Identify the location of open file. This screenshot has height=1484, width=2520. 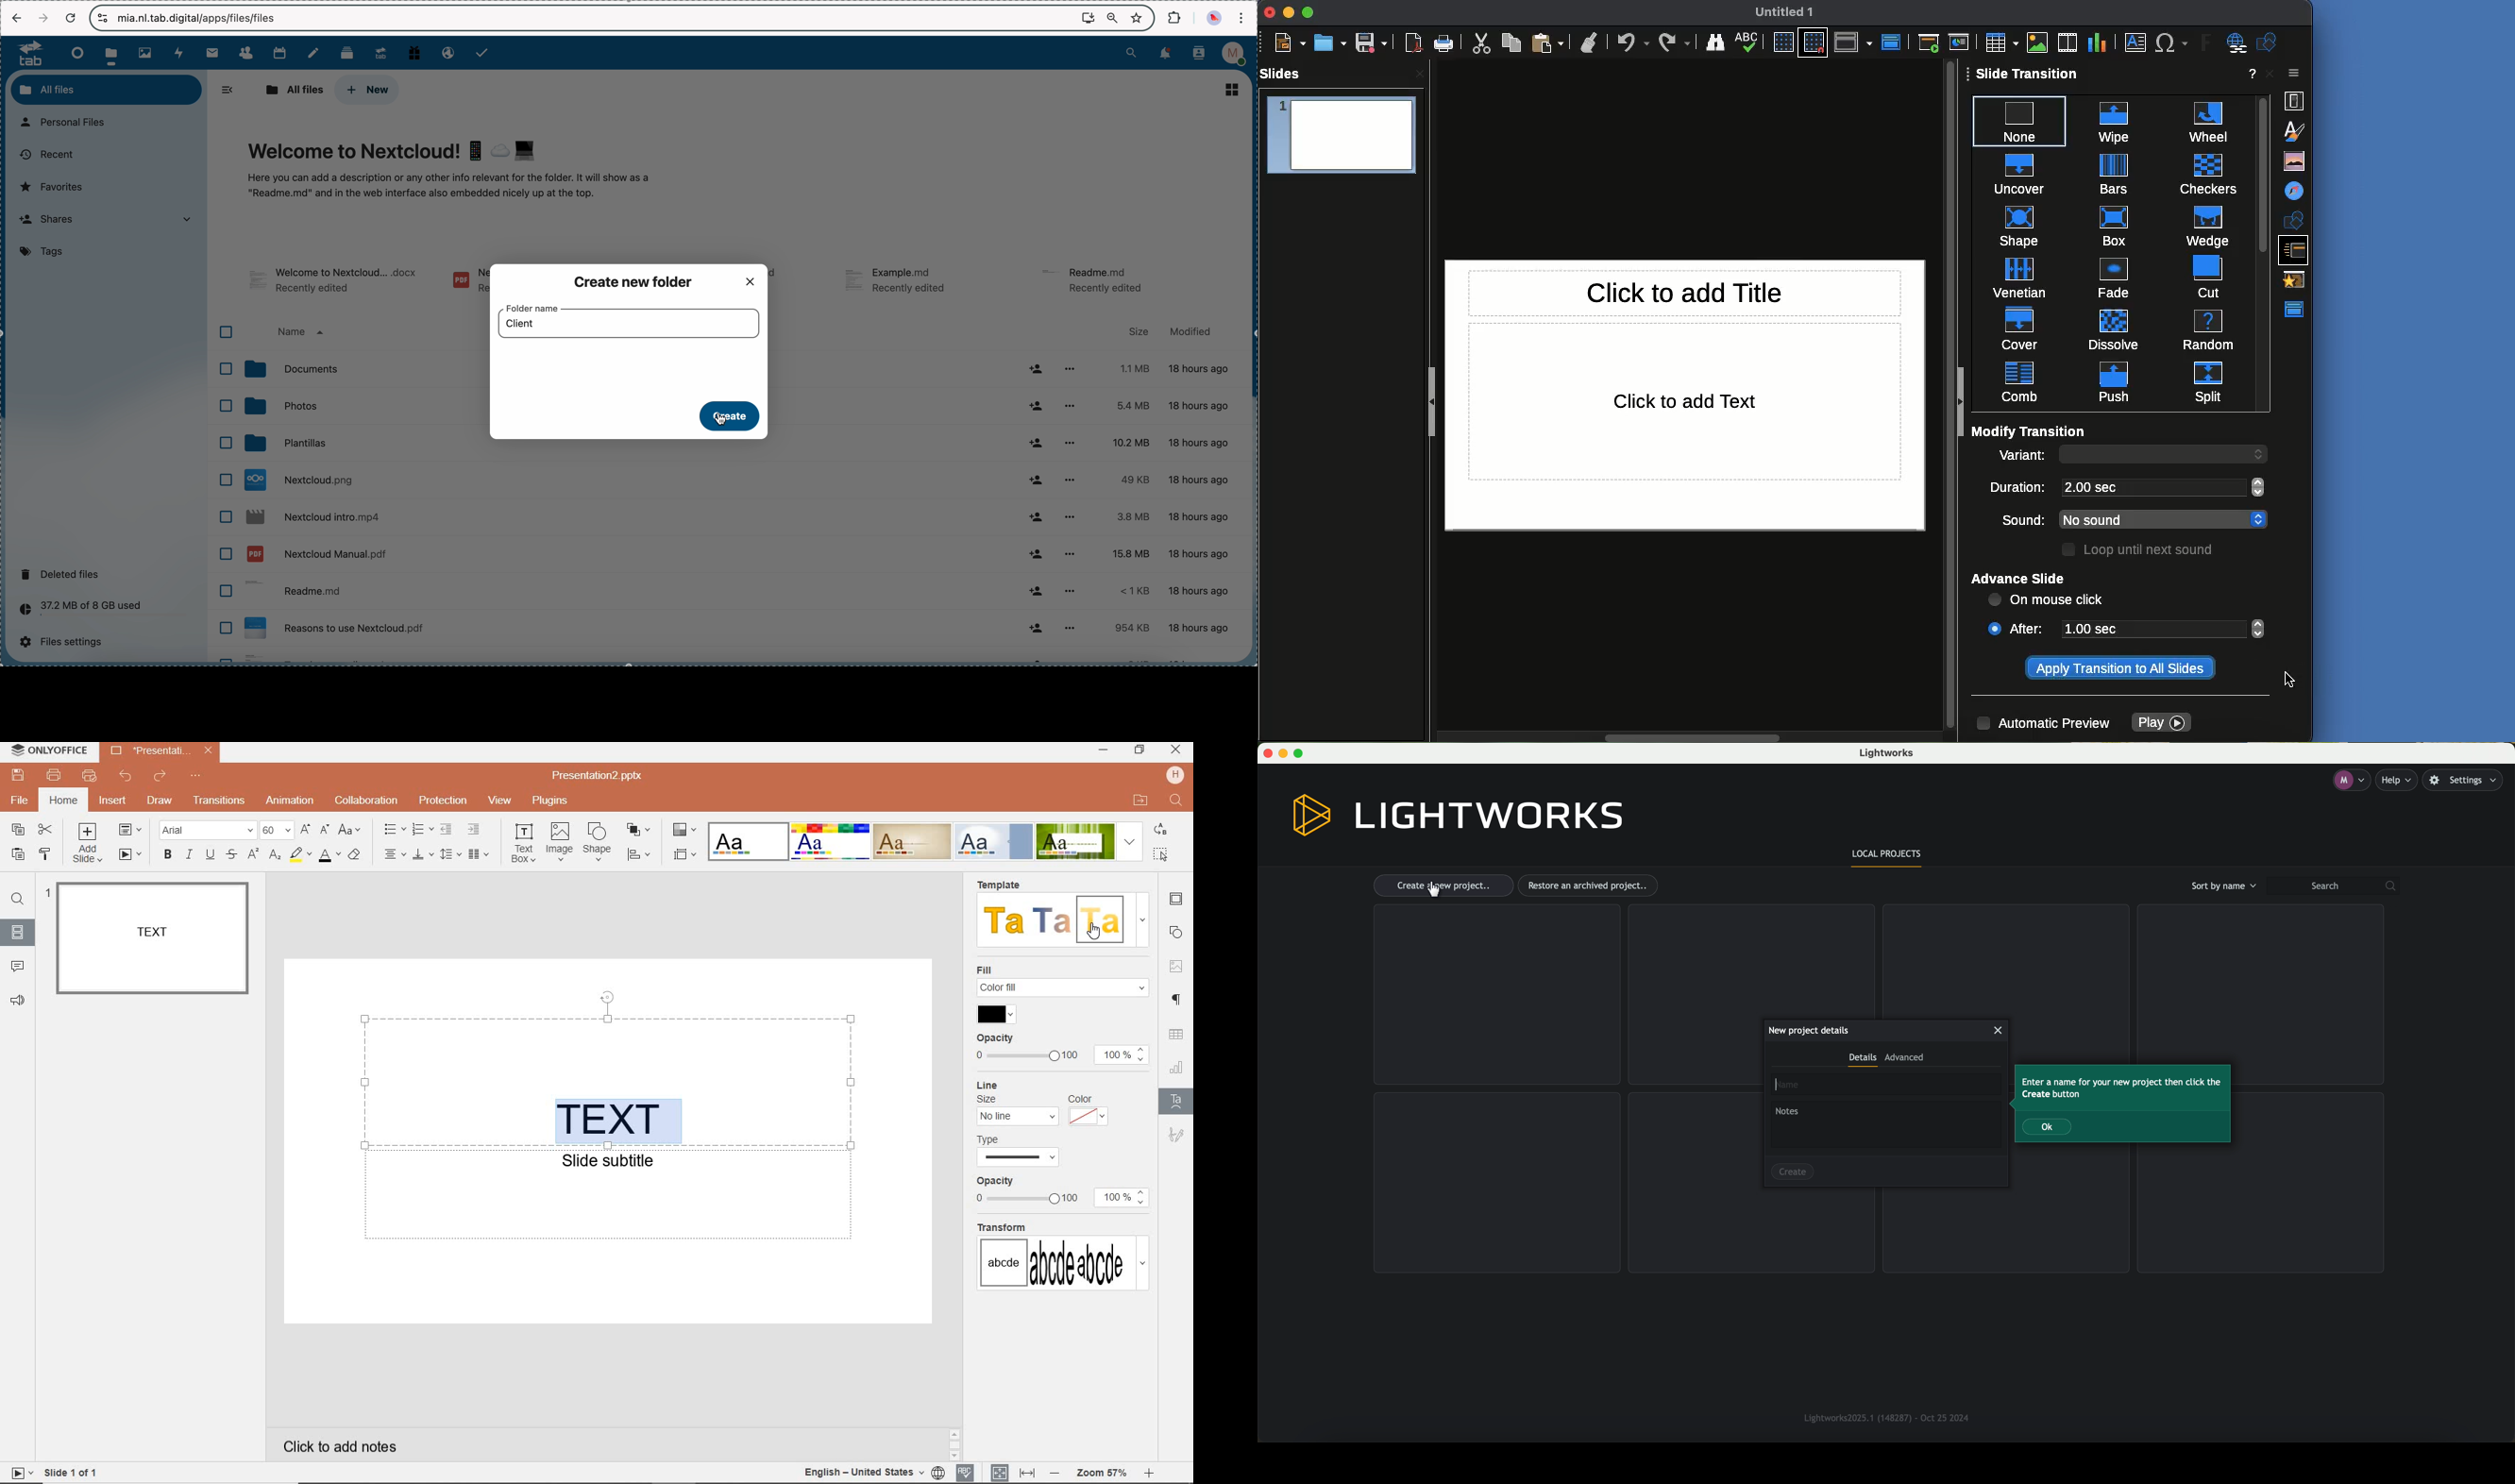
(1141, 800).